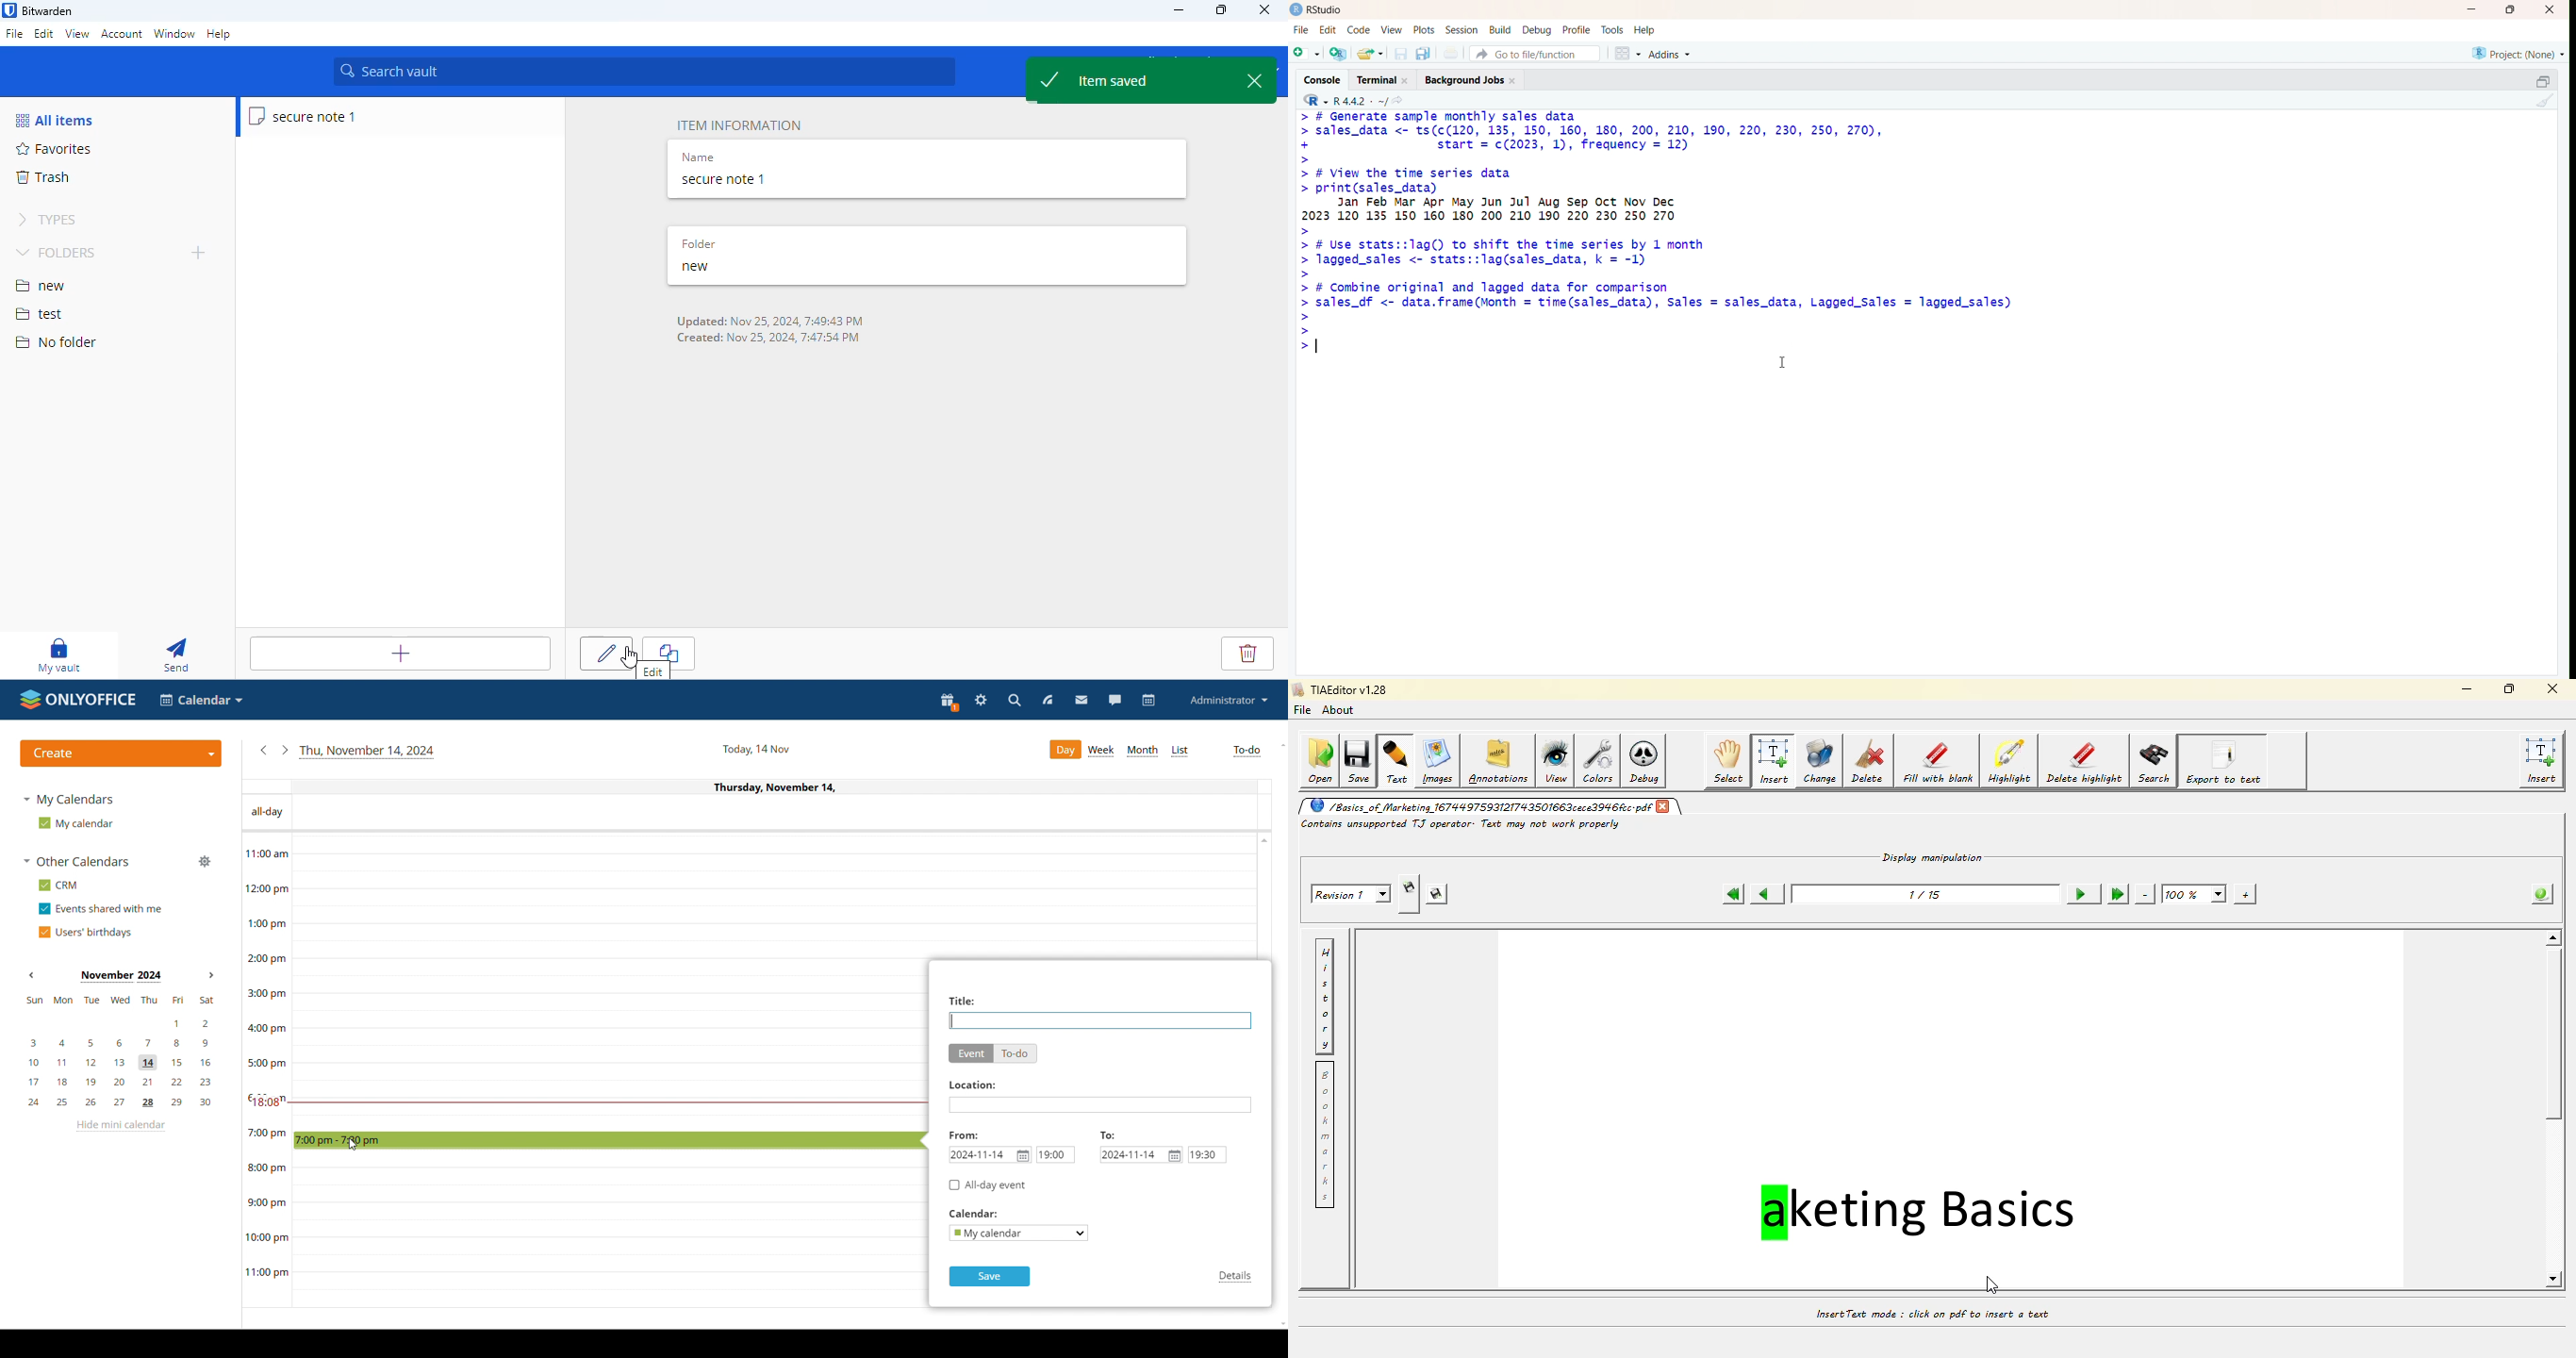  I want to click on save current document, so click(1402, 54).